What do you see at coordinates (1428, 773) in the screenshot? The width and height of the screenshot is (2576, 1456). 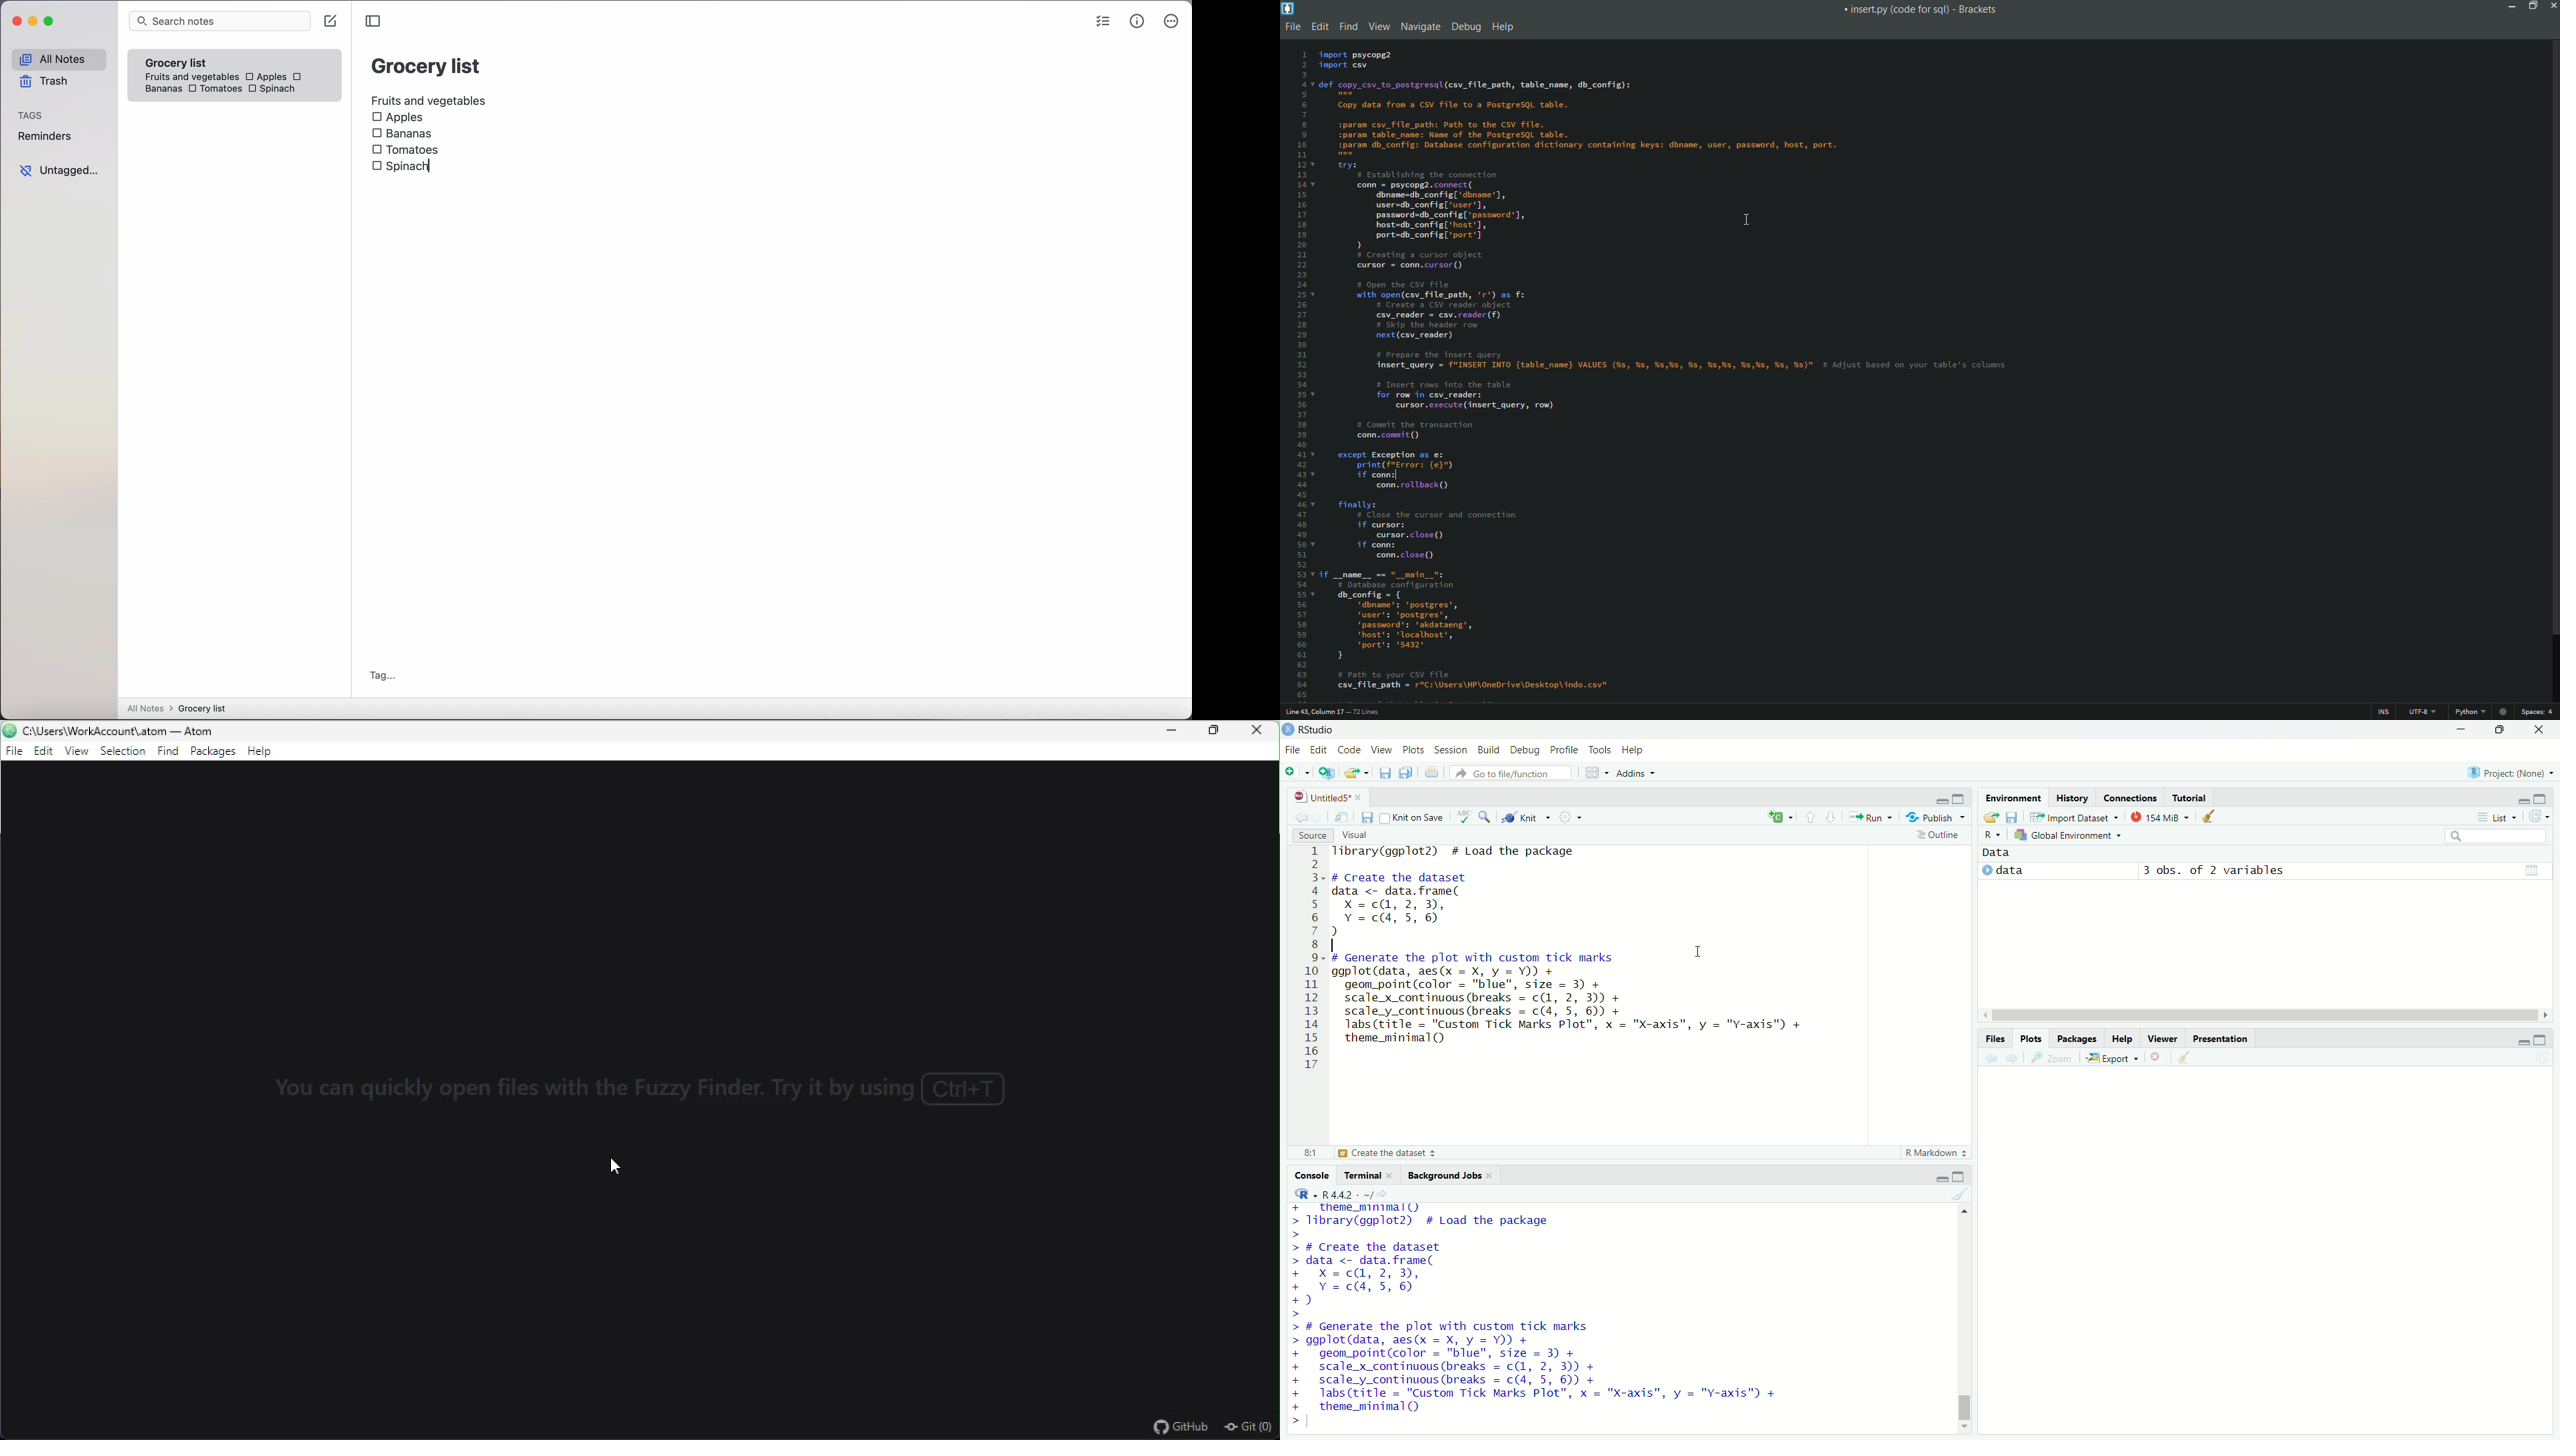 I see `print the current file` at bounding box center [1428, 773].